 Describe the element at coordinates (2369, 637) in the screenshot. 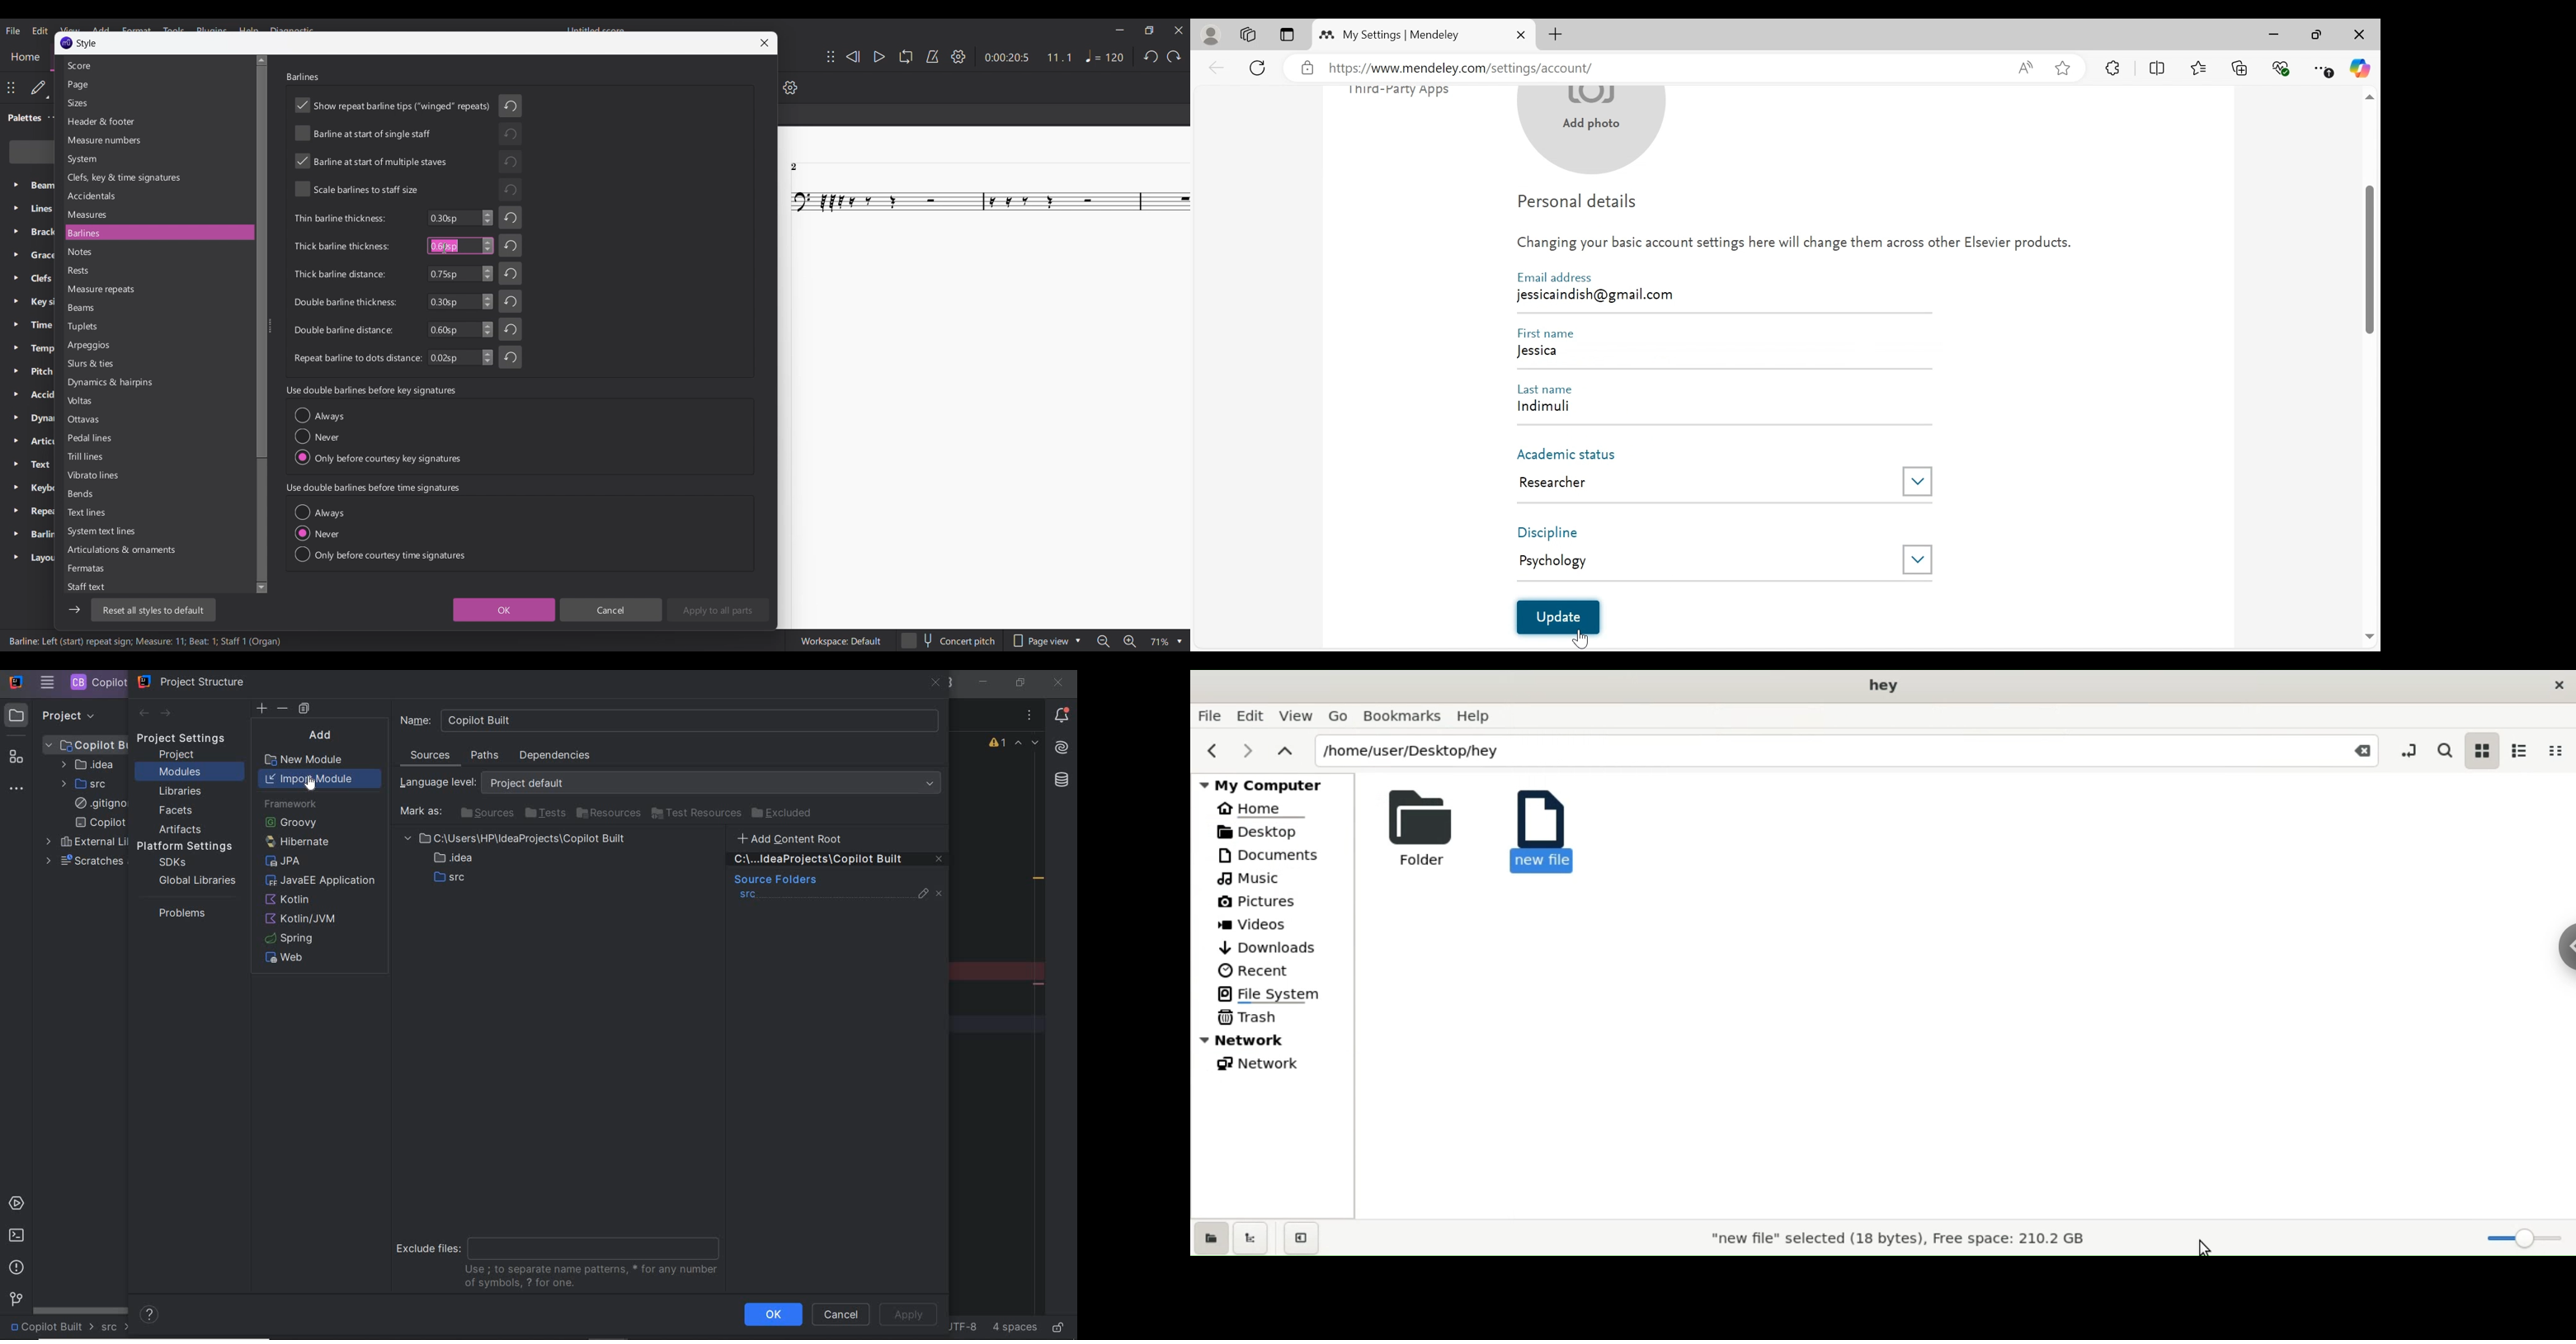

I see `Scroll Down` at that location.